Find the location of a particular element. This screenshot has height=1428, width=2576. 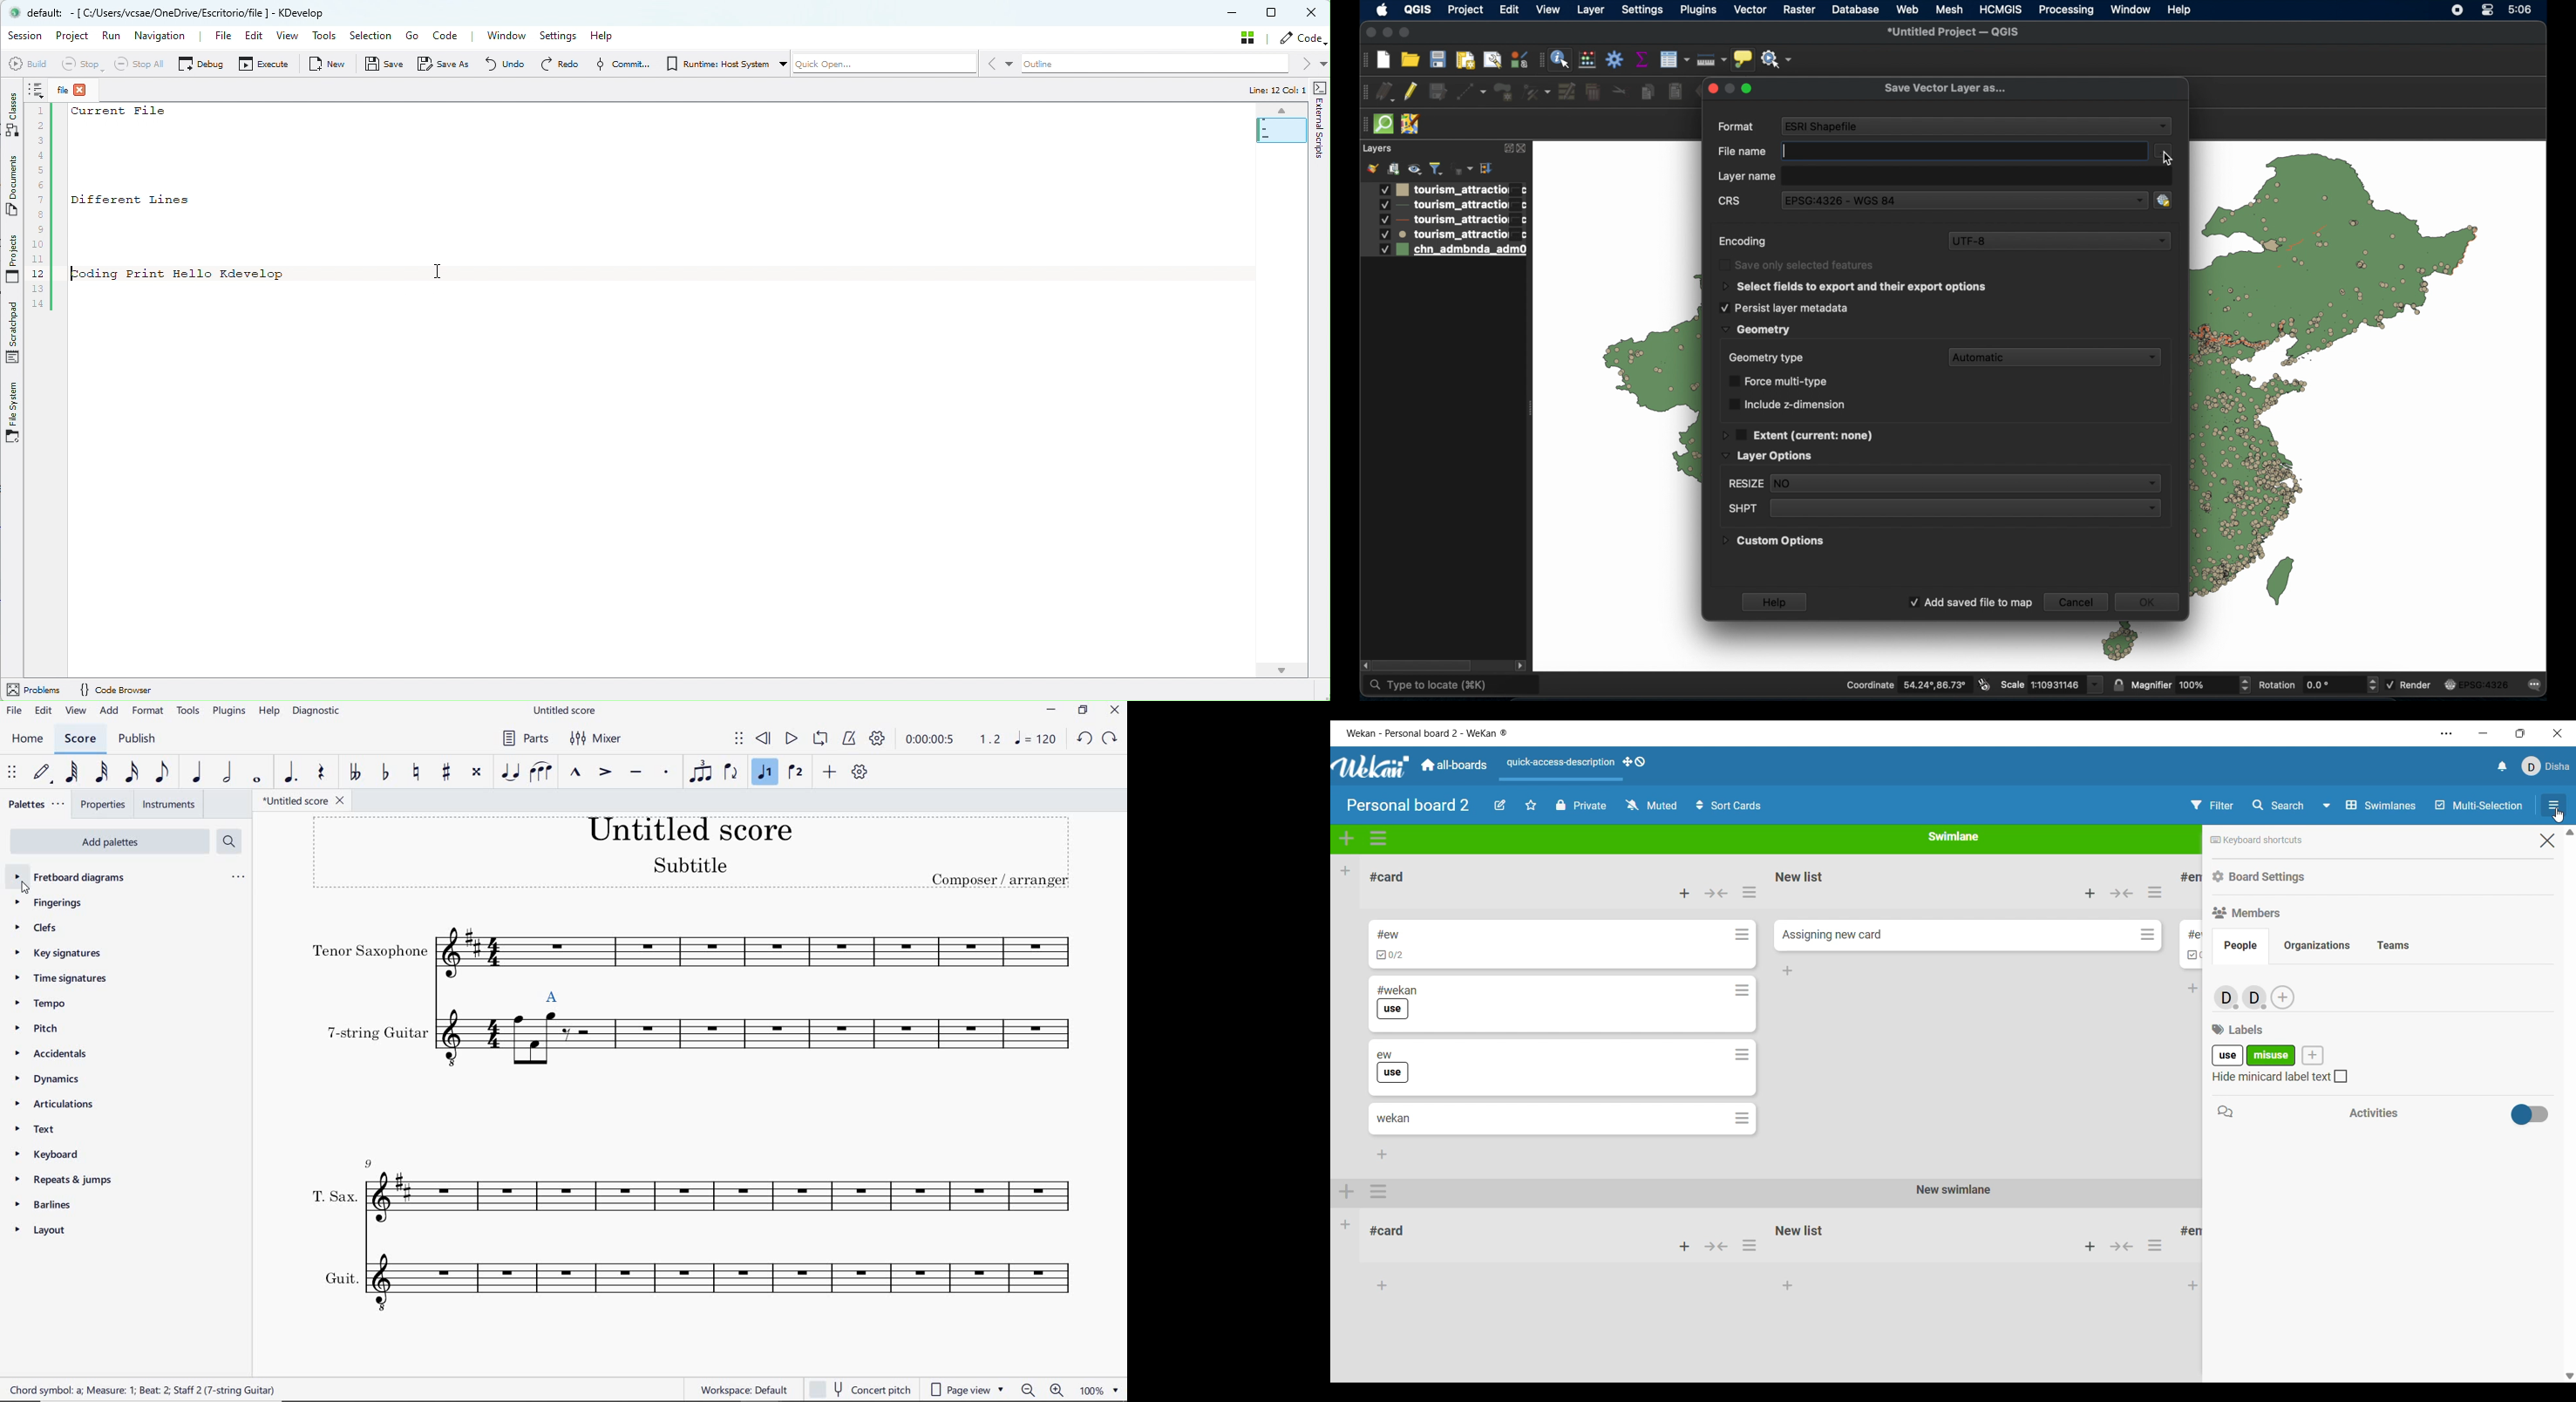

screen recorder is located at coordinates (2459, 10).